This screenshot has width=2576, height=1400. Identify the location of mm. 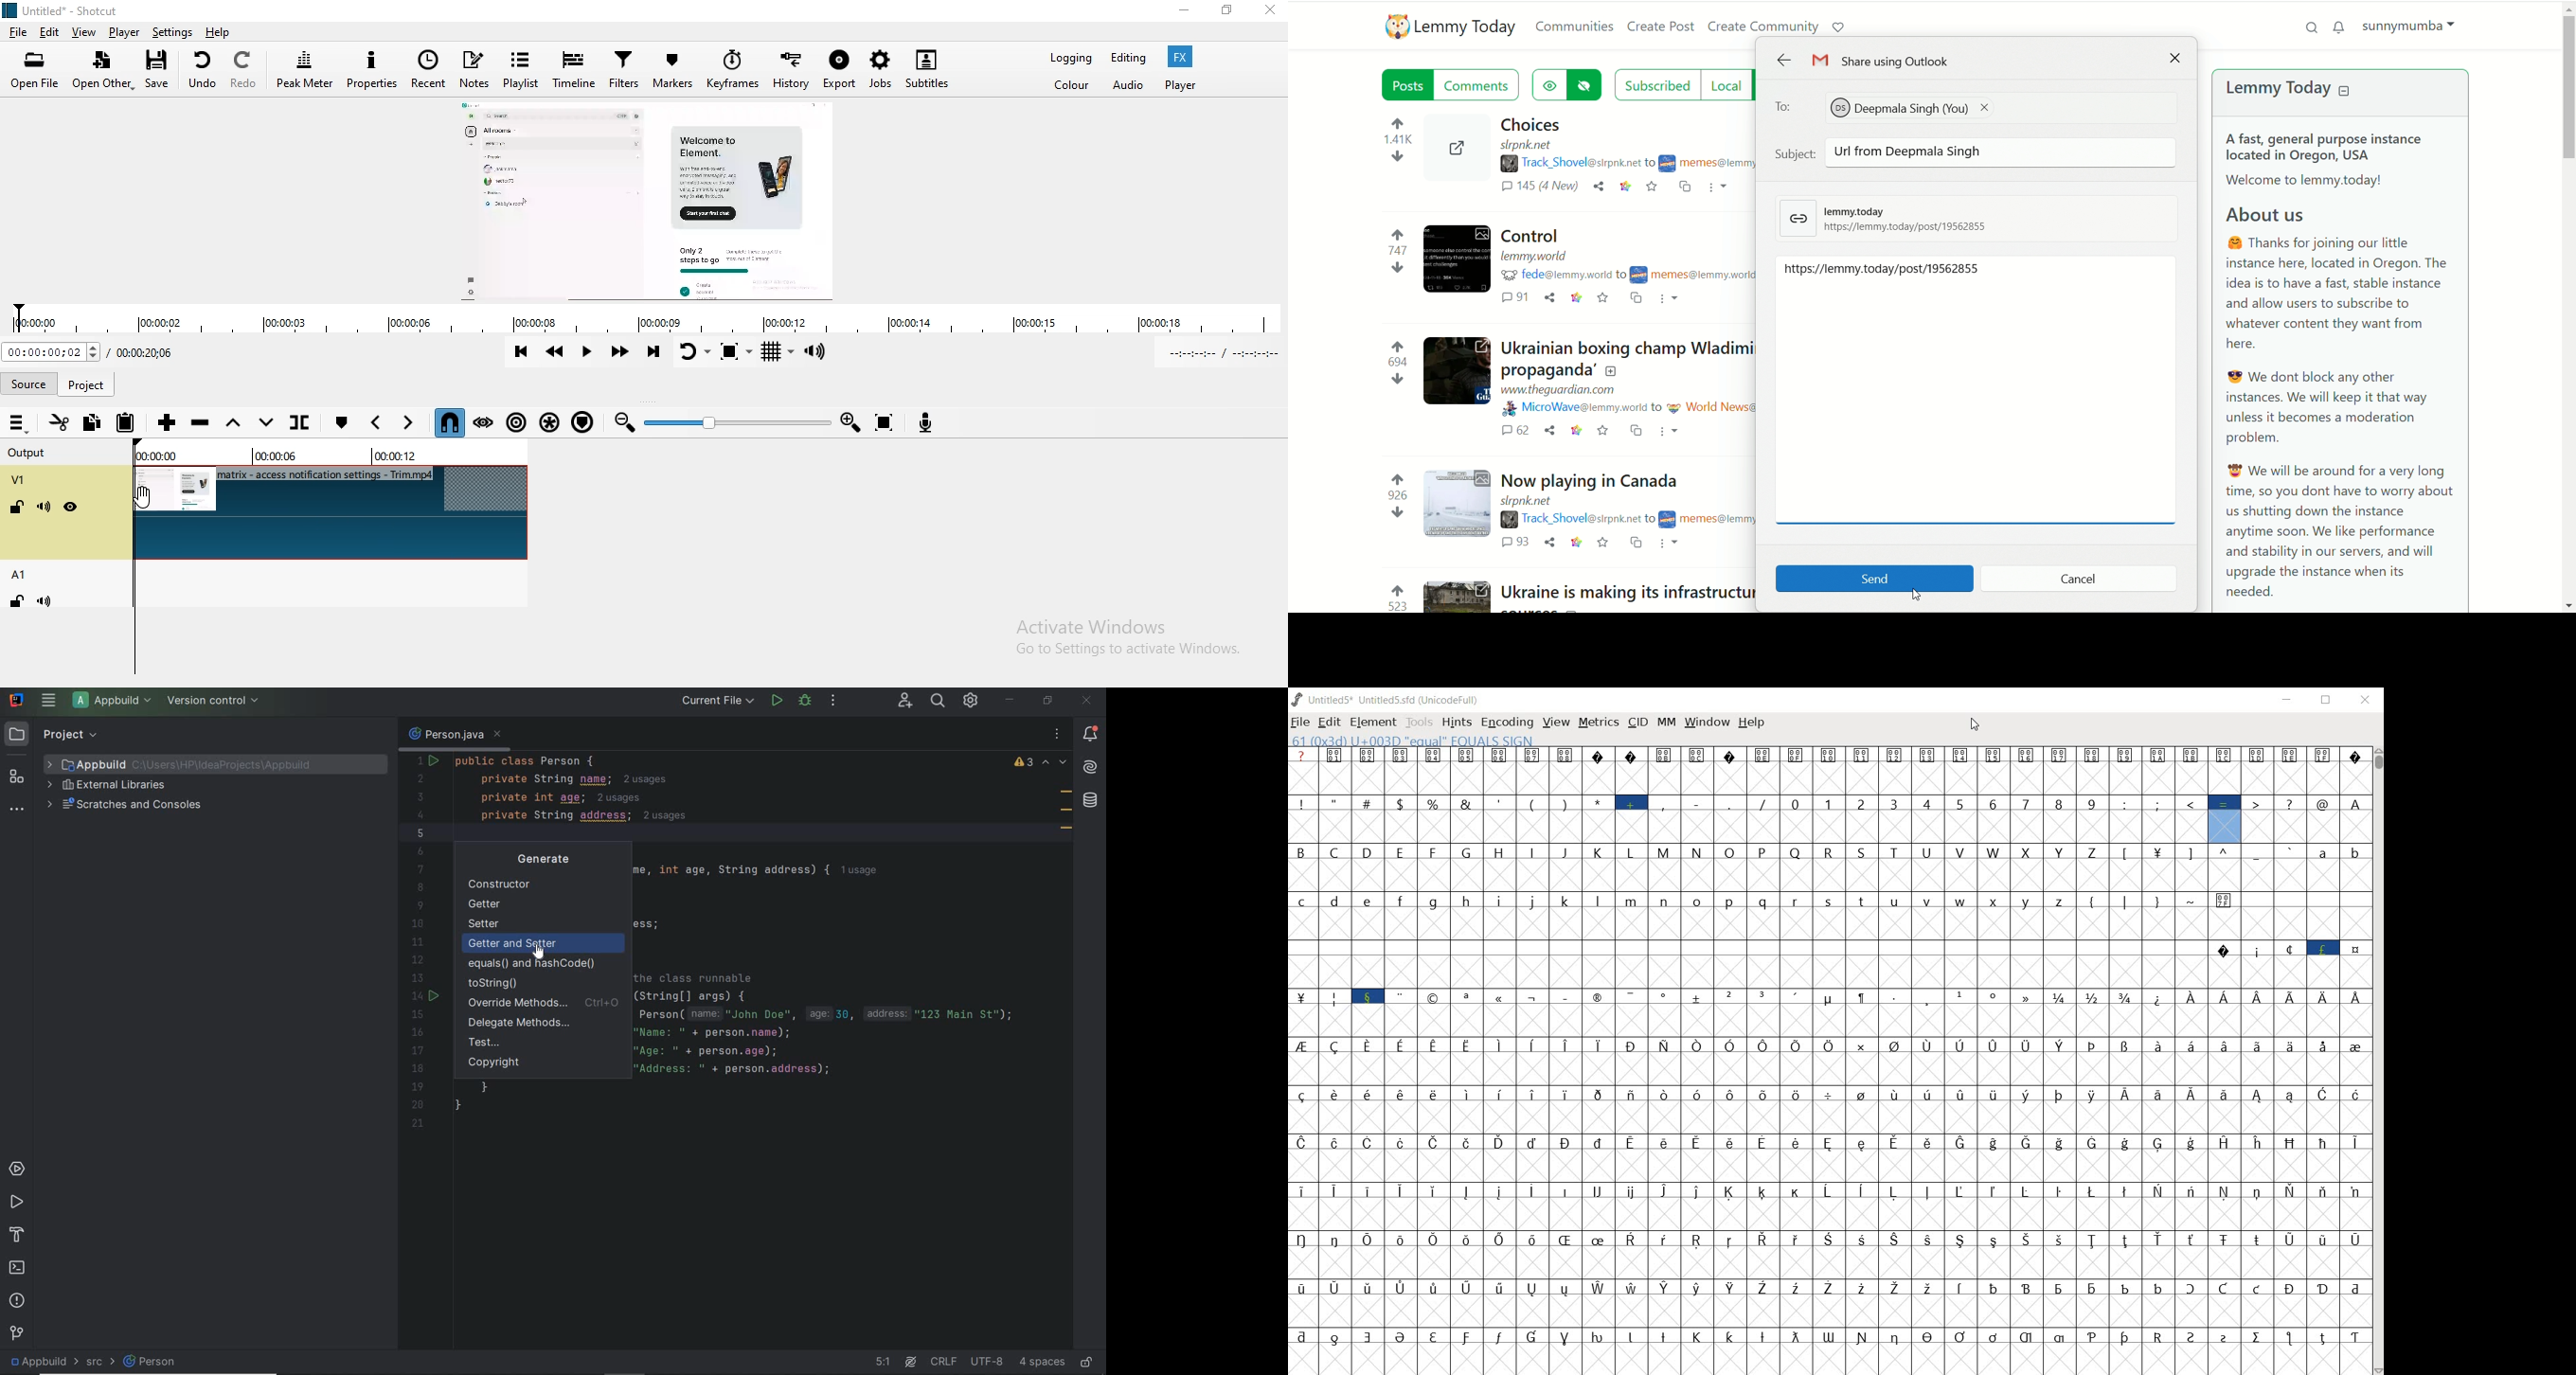
(1666, 723).